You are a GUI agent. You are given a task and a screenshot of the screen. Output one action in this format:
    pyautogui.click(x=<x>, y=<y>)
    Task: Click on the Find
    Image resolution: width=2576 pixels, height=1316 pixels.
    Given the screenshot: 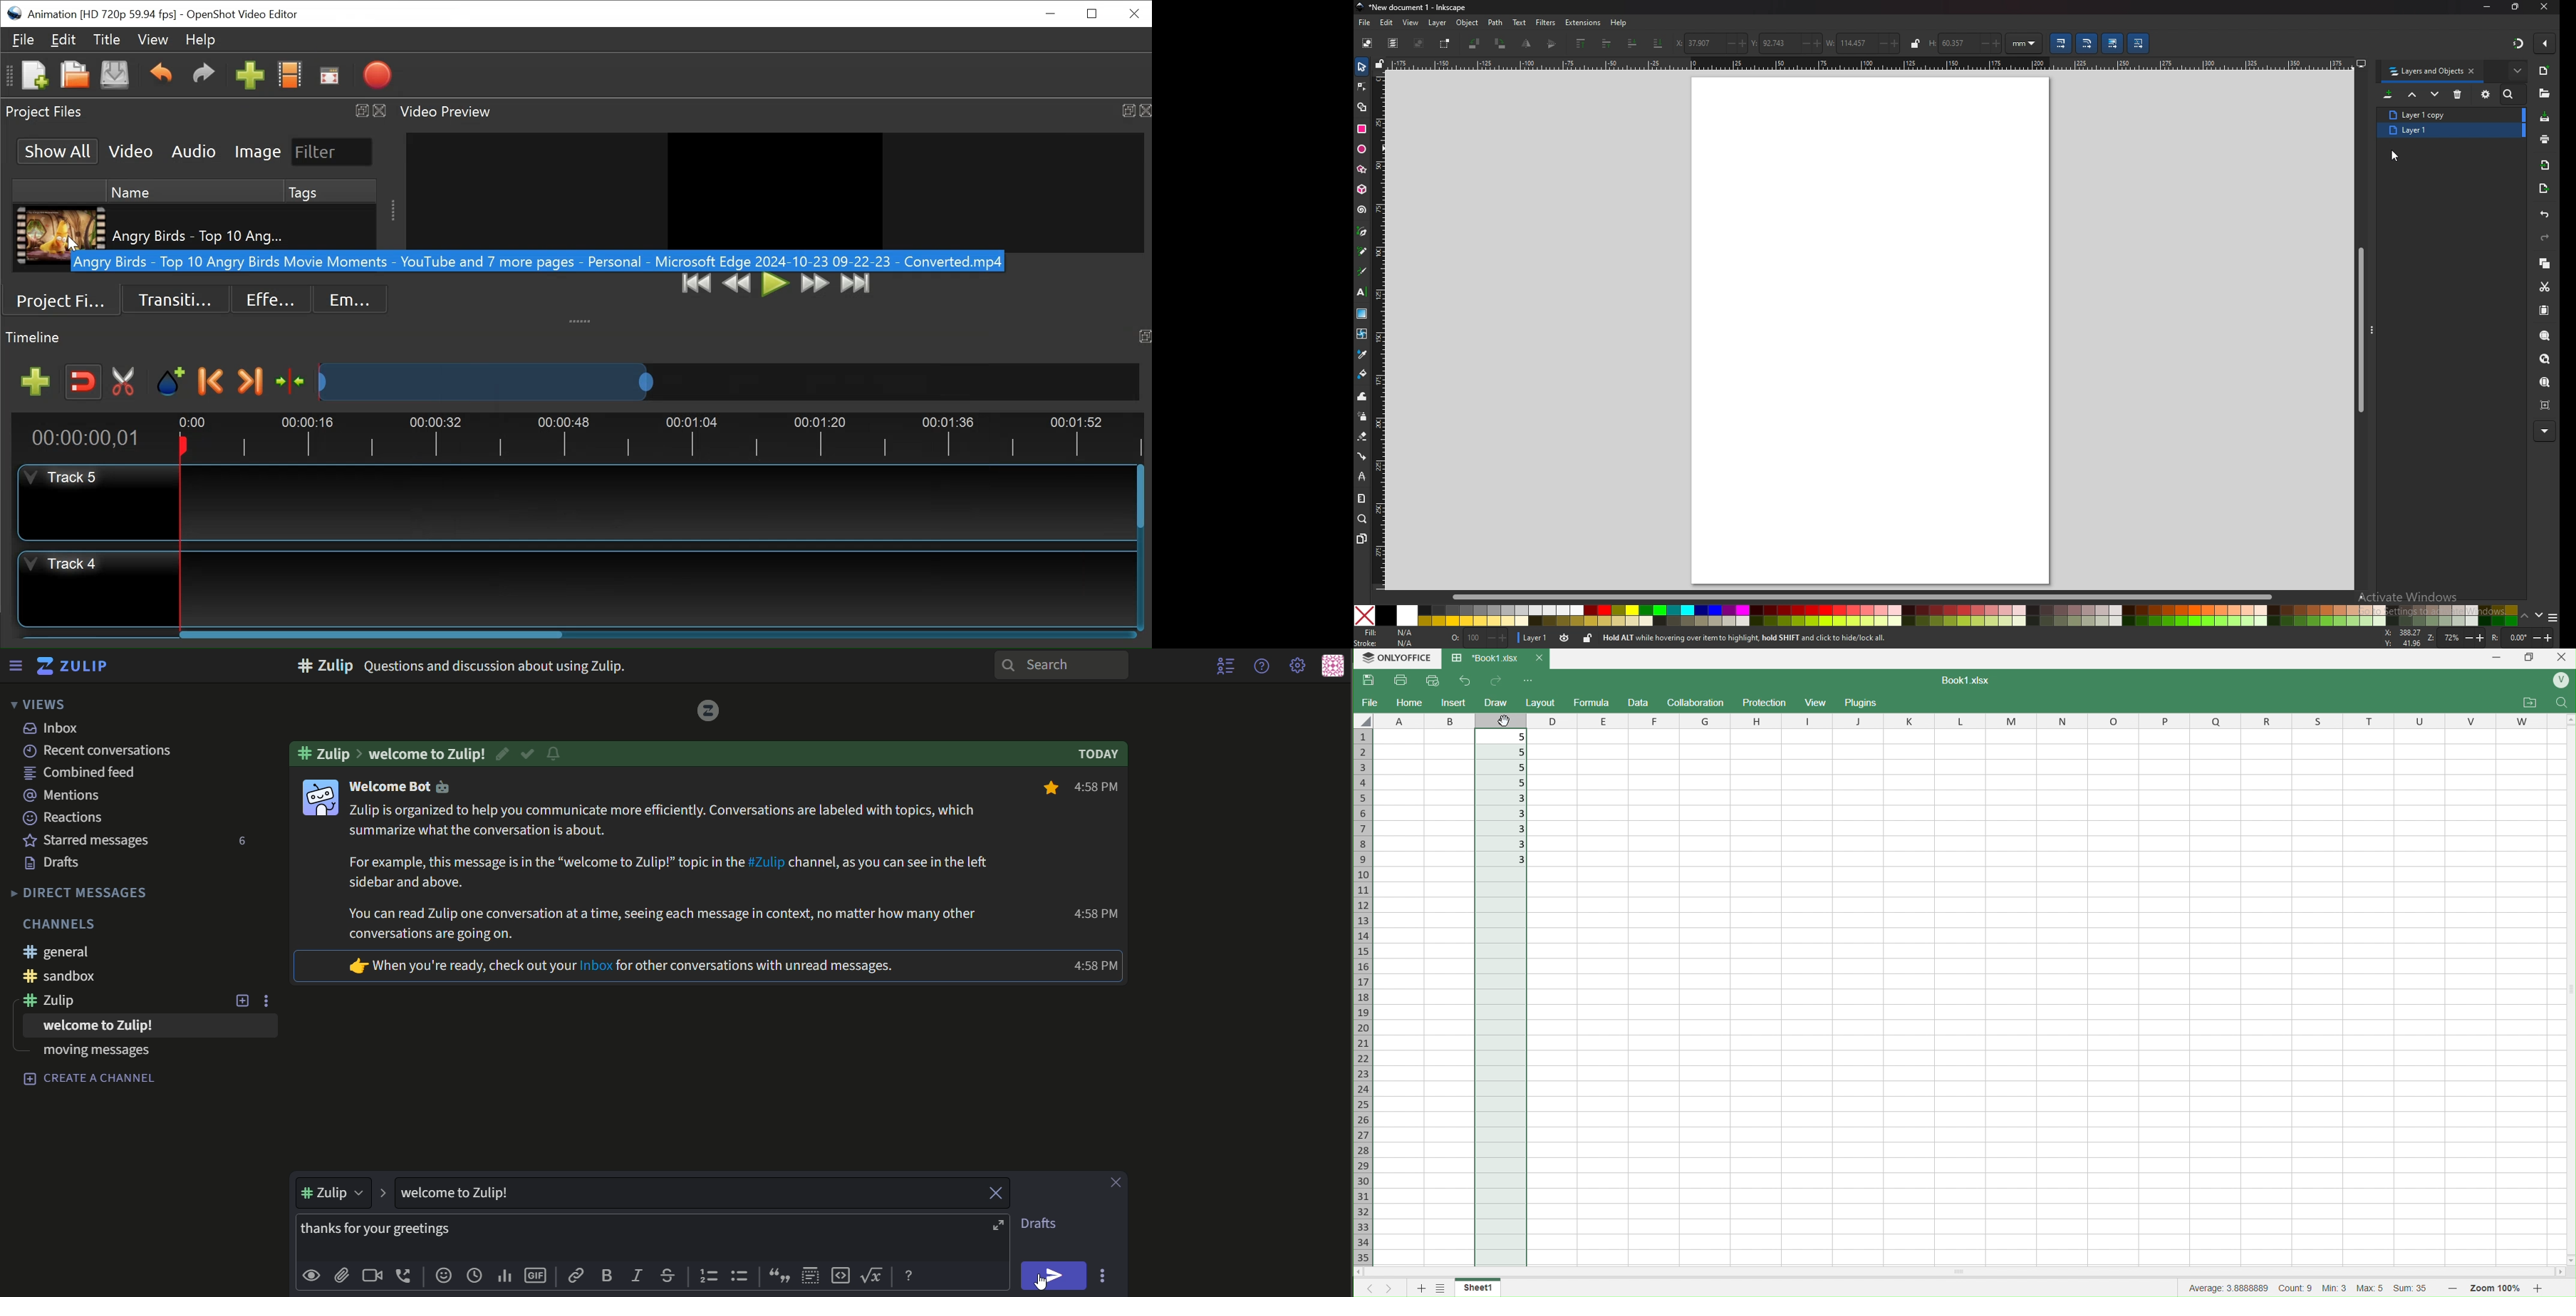 What is the action you would take?
    pyautogui.click(x=2560, y=703)
    